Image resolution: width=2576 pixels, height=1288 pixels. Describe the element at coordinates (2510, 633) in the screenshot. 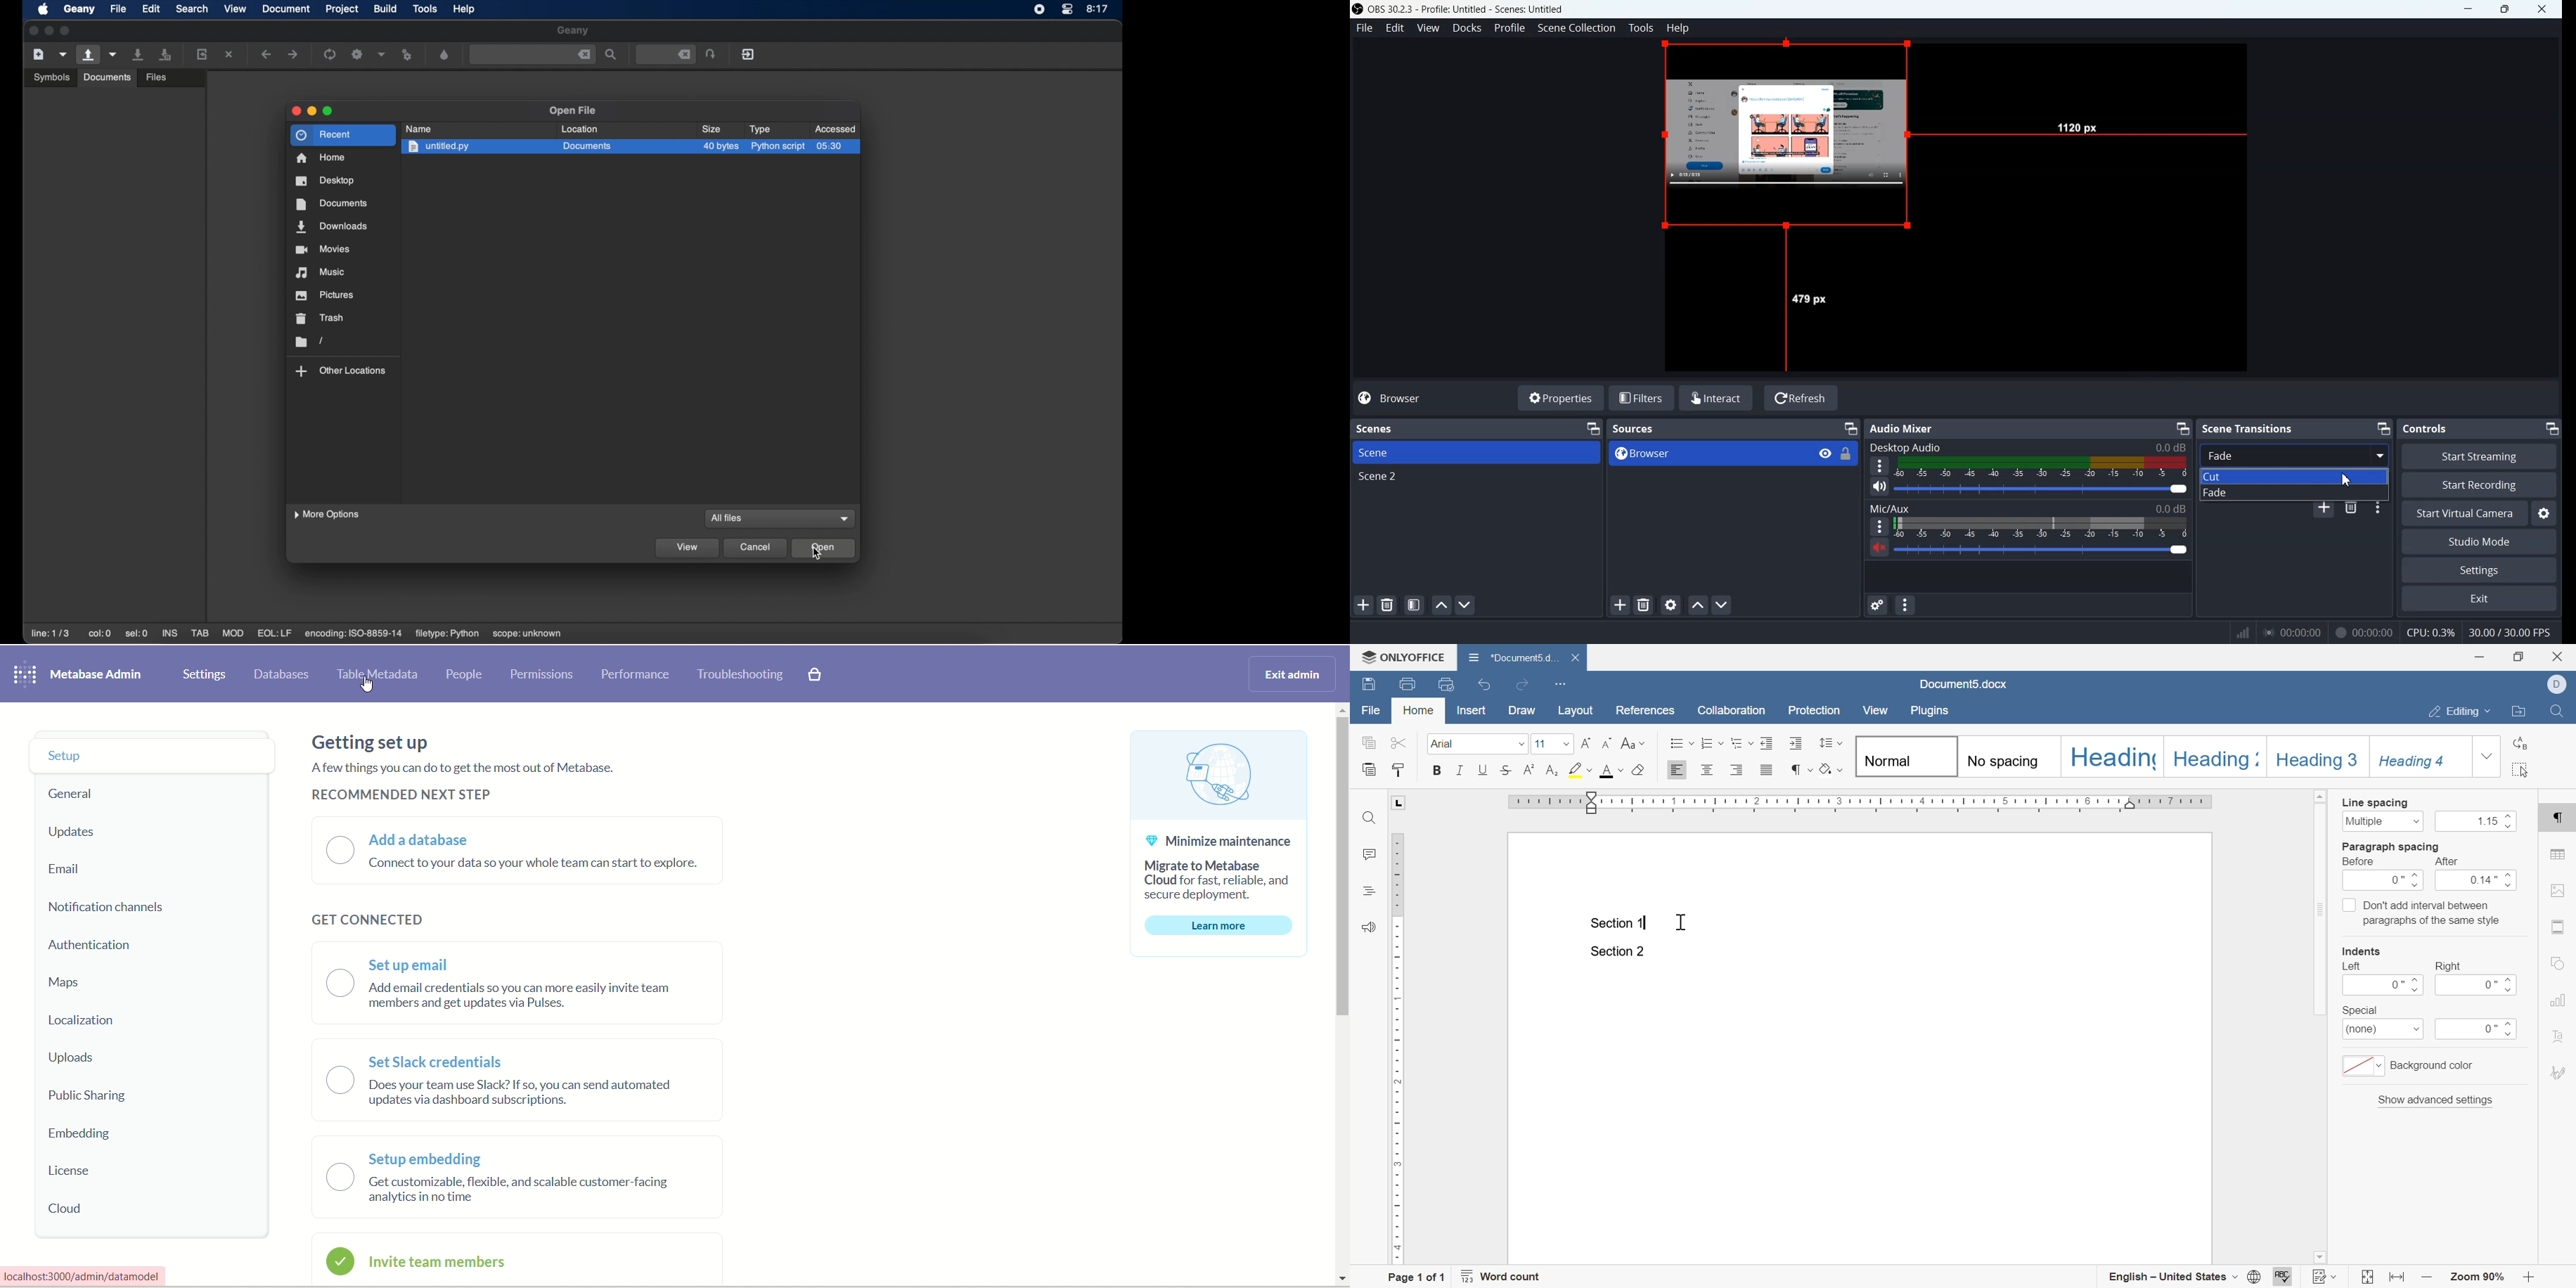

I see `` at that location.